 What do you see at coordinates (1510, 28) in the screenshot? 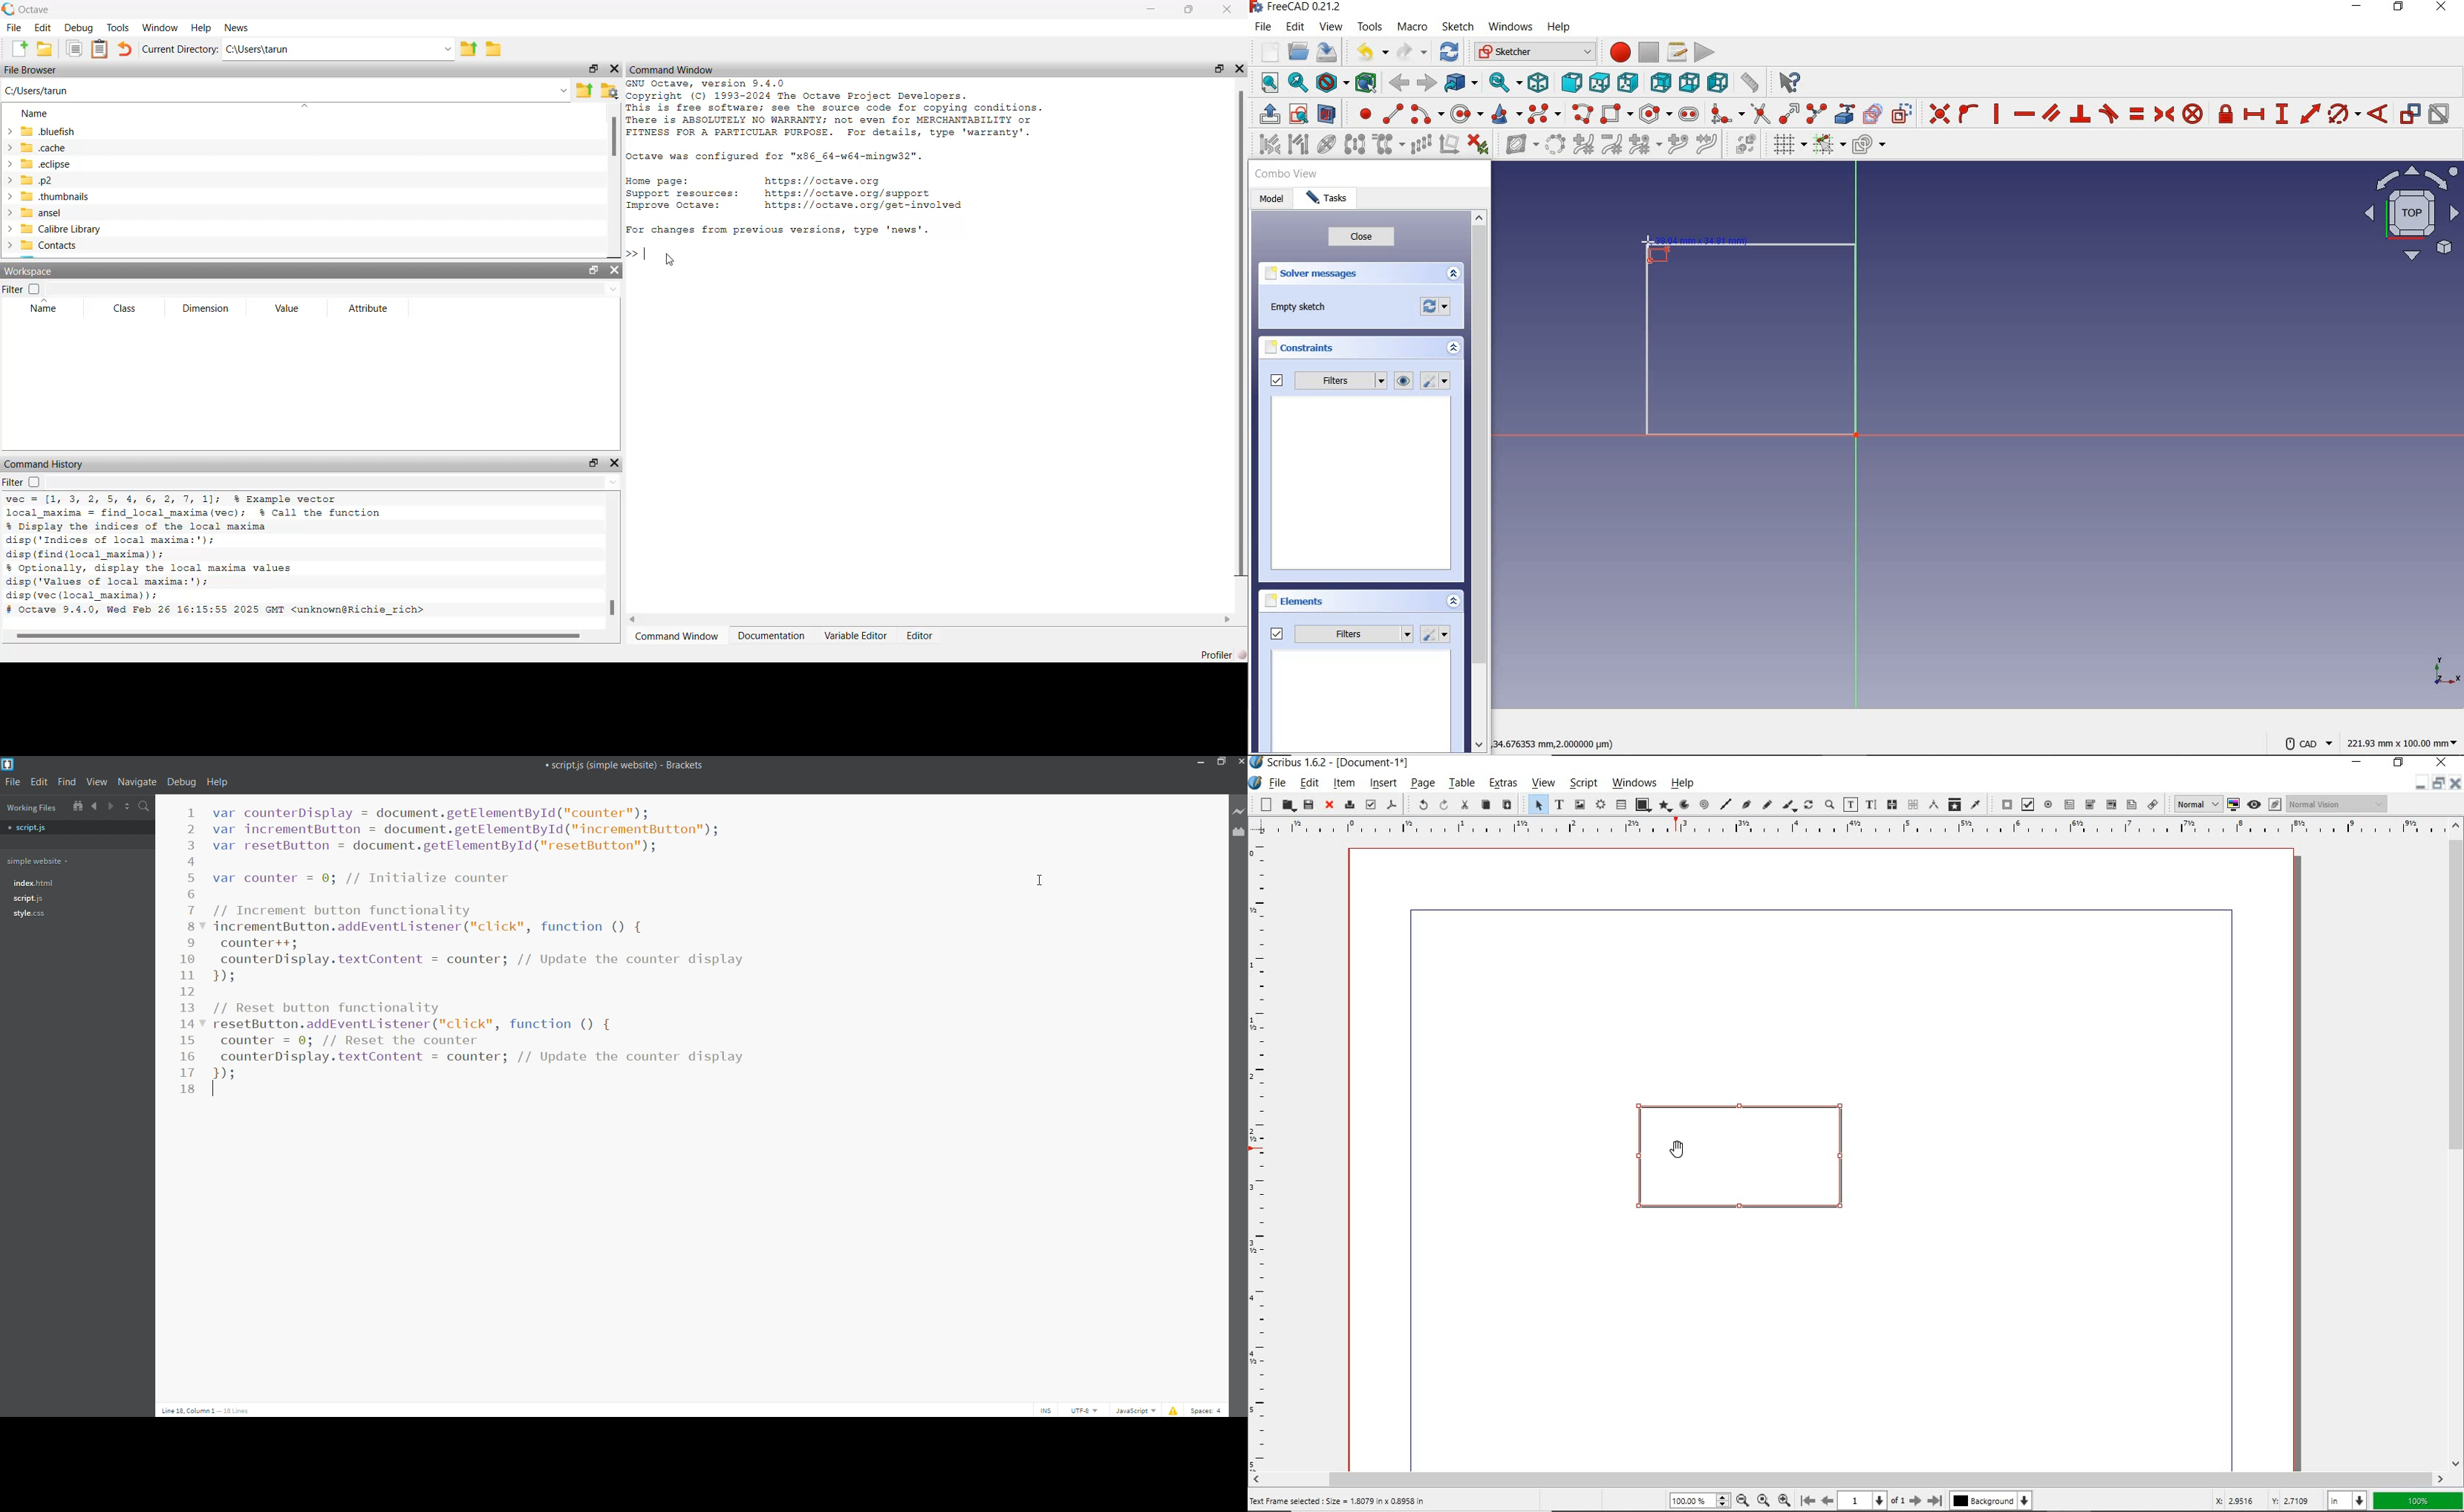
I see `windows` at bounding box center [1510, 28].